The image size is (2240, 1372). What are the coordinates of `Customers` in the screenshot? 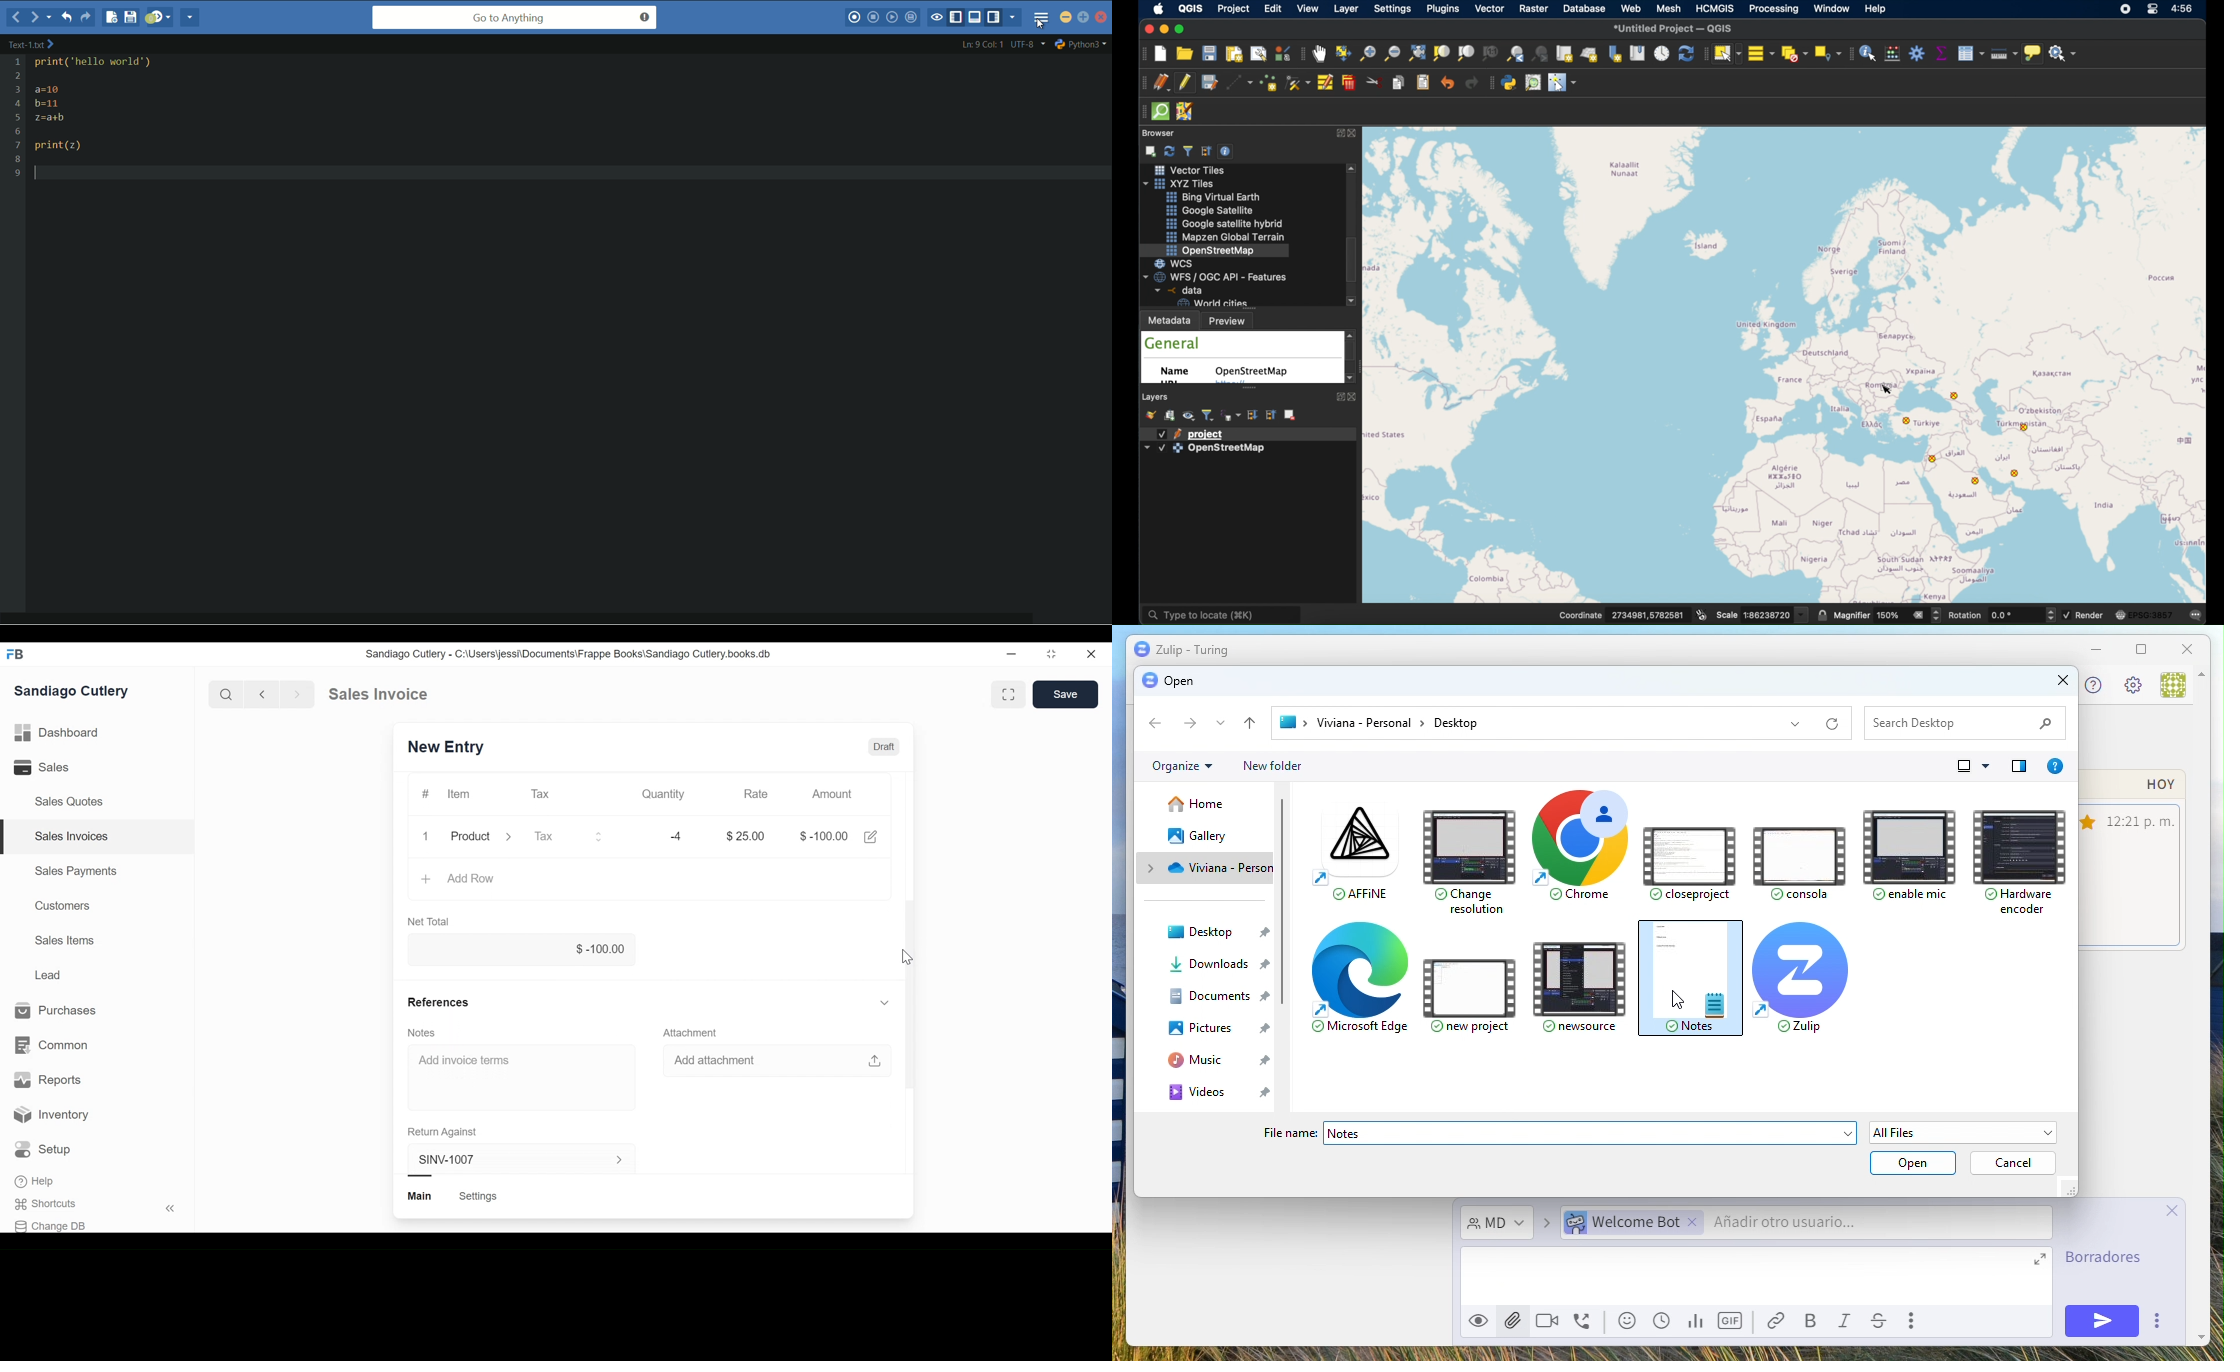 It's located at (64, 905).